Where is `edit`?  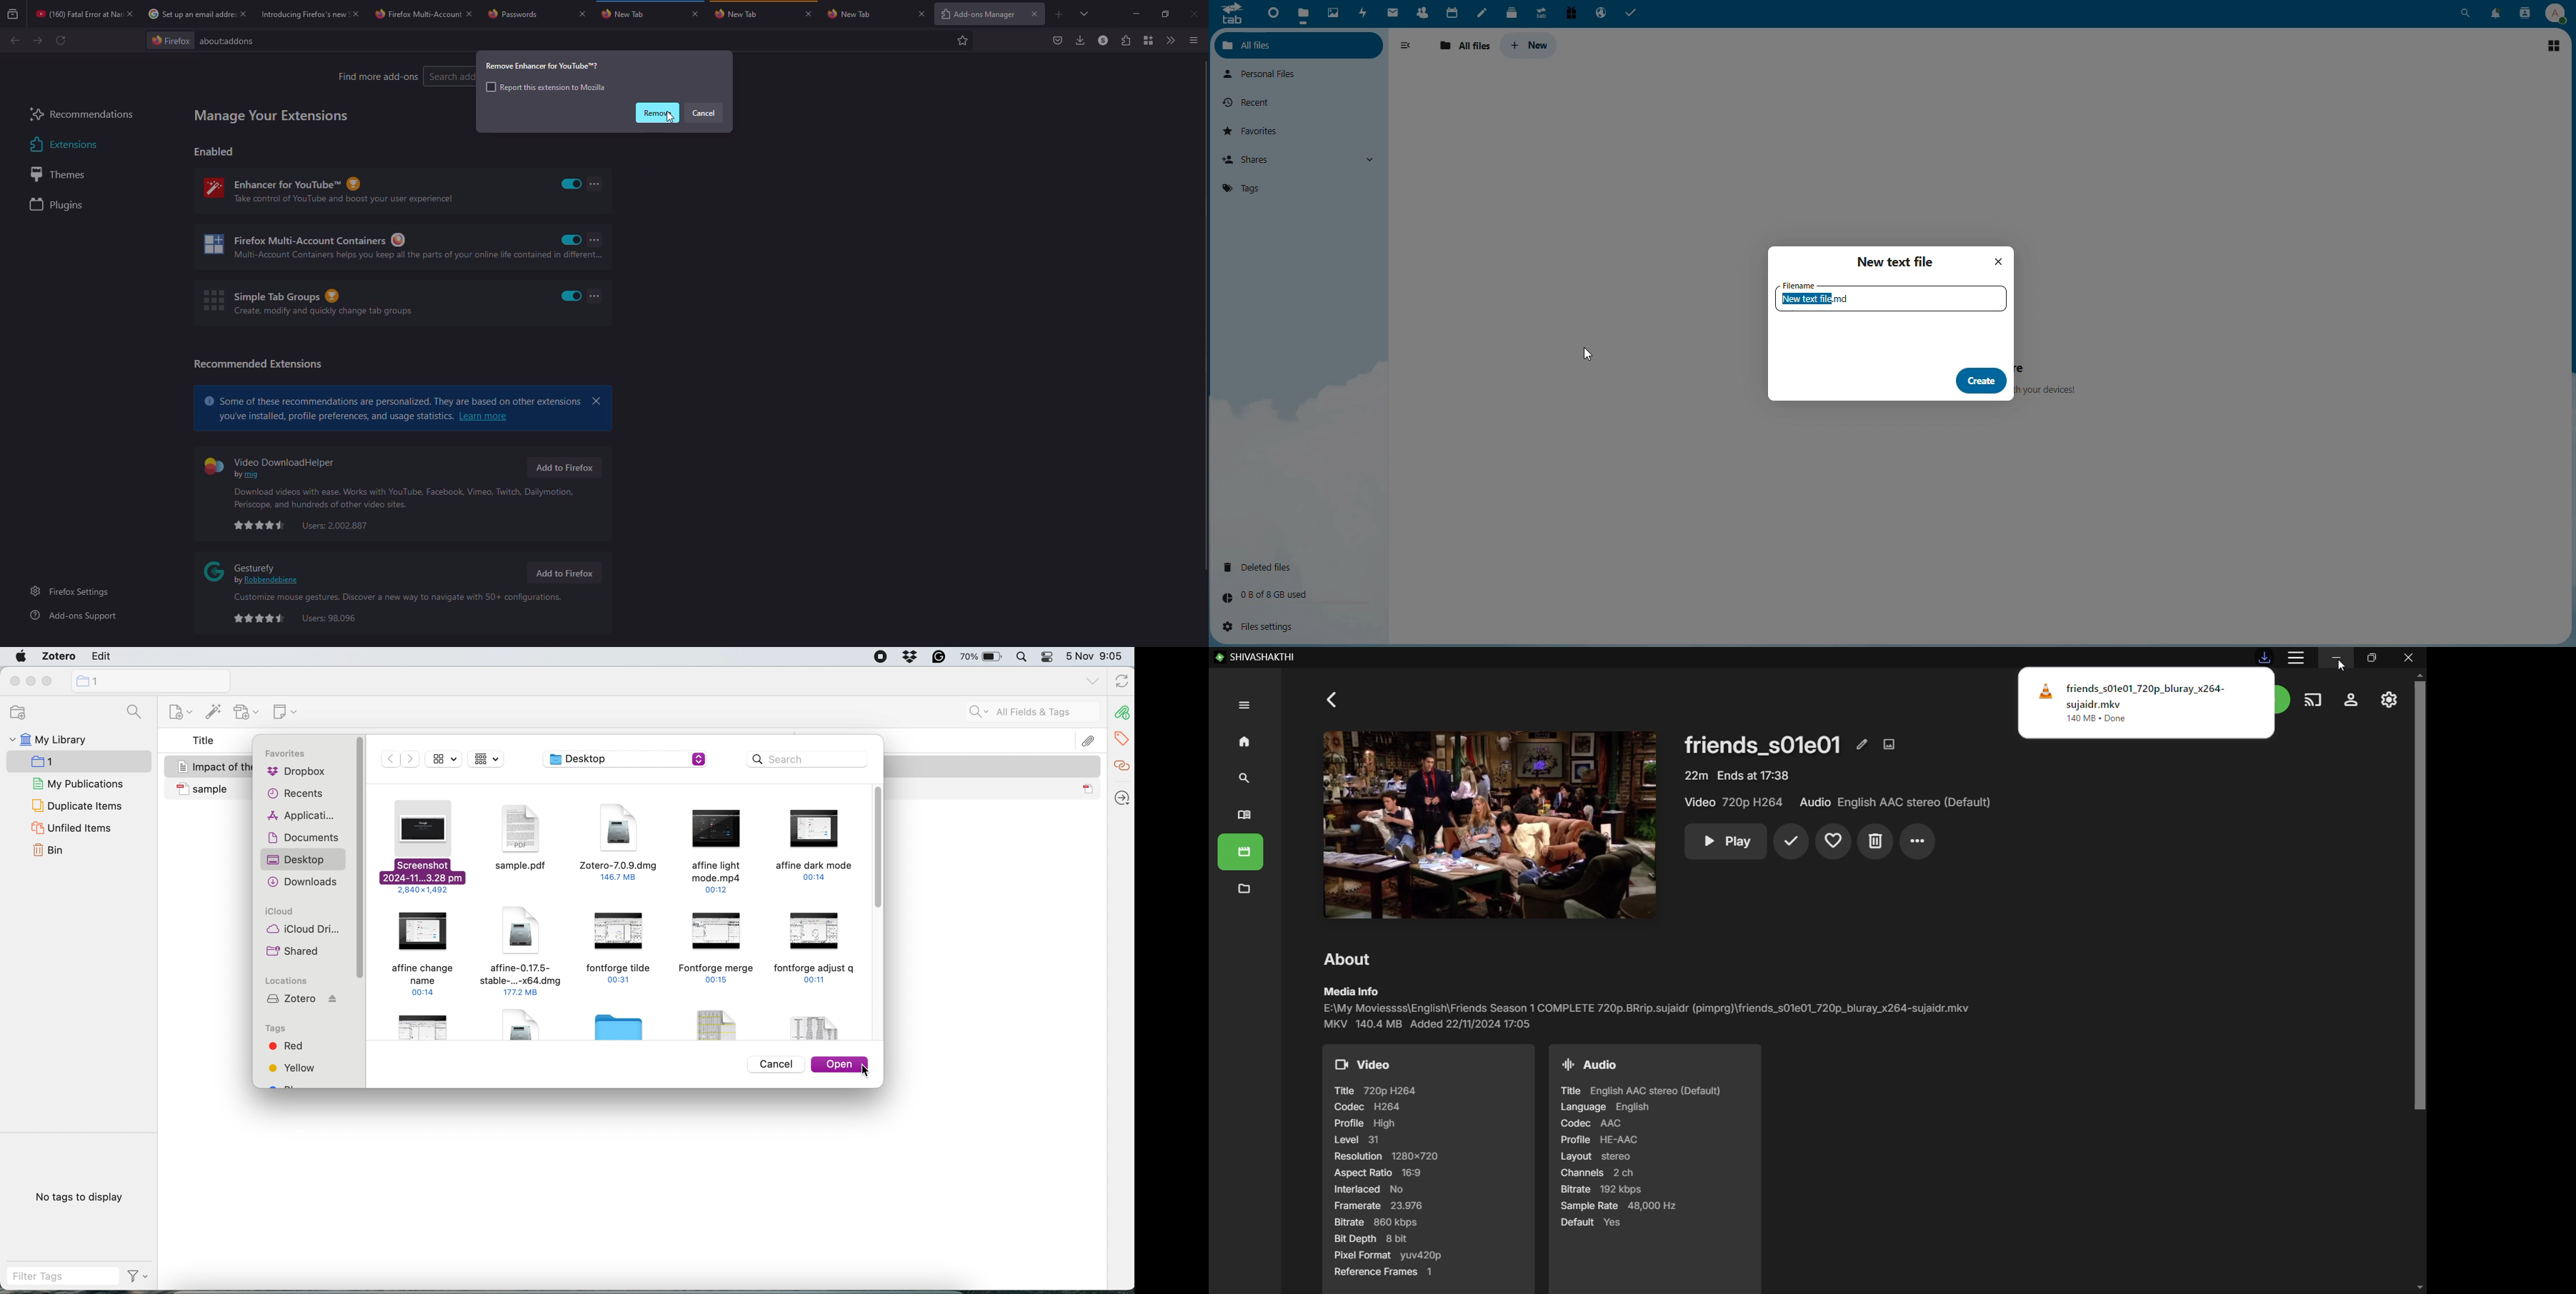 edit is located at coordinates (99, 658).